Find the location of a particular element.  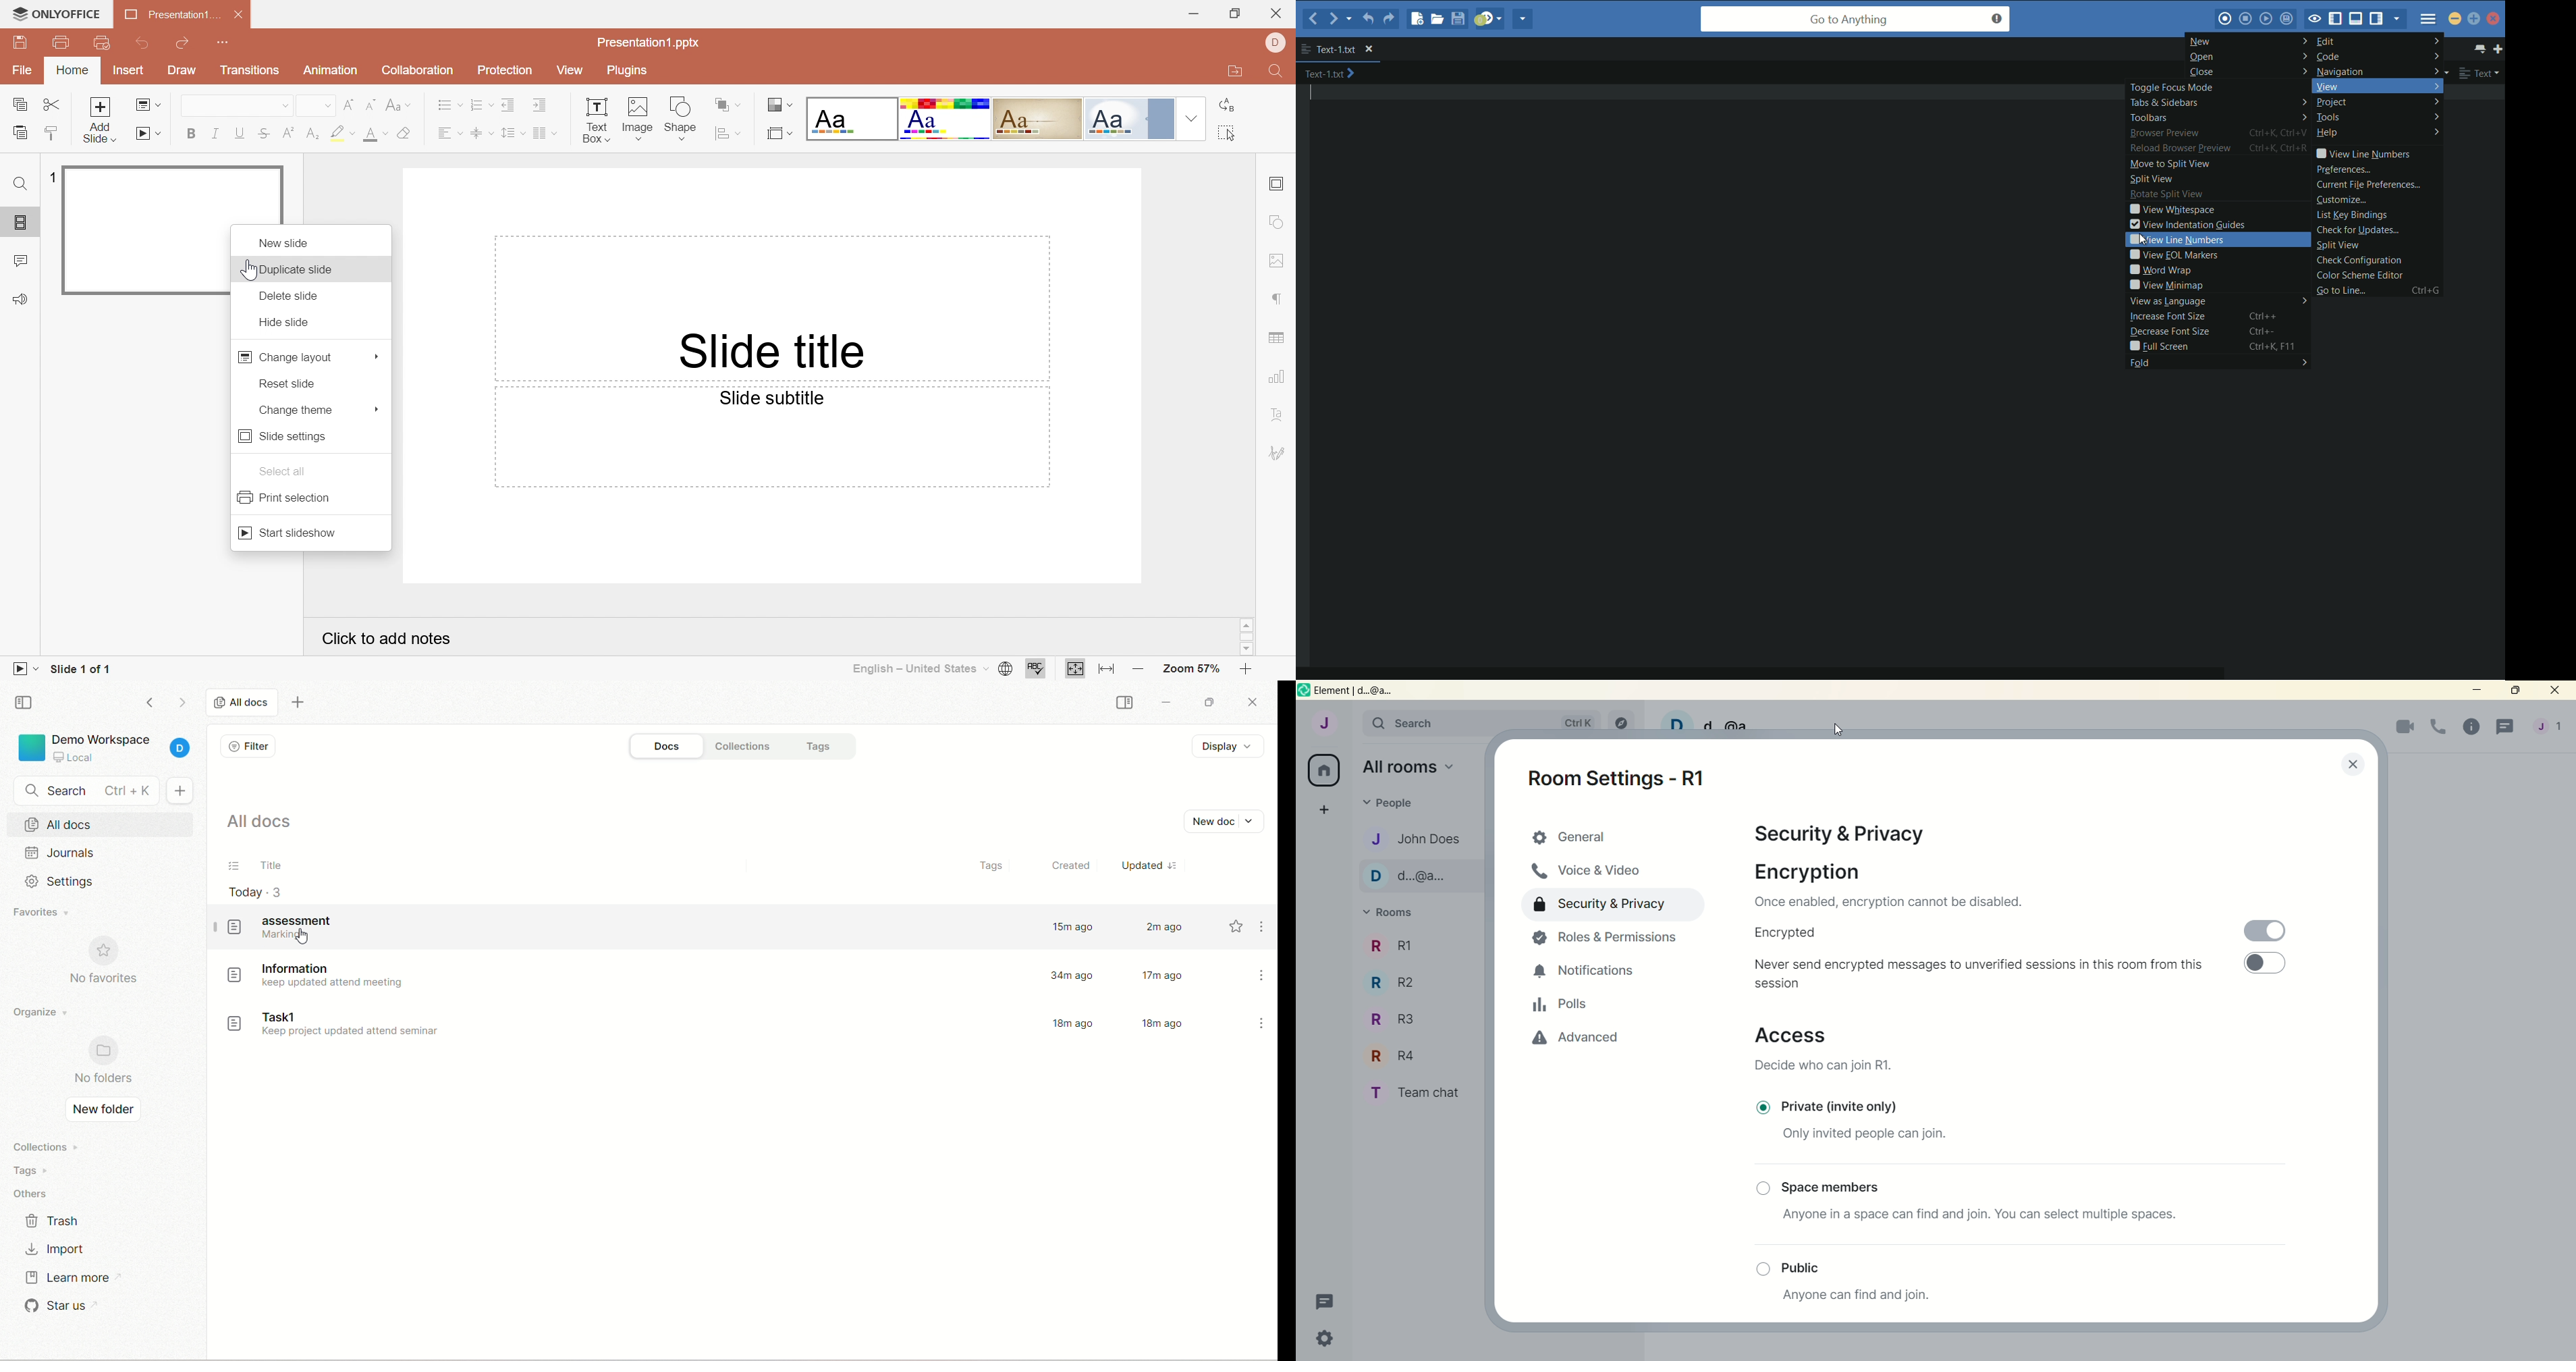

go forward is located at coordinates (183, 702).